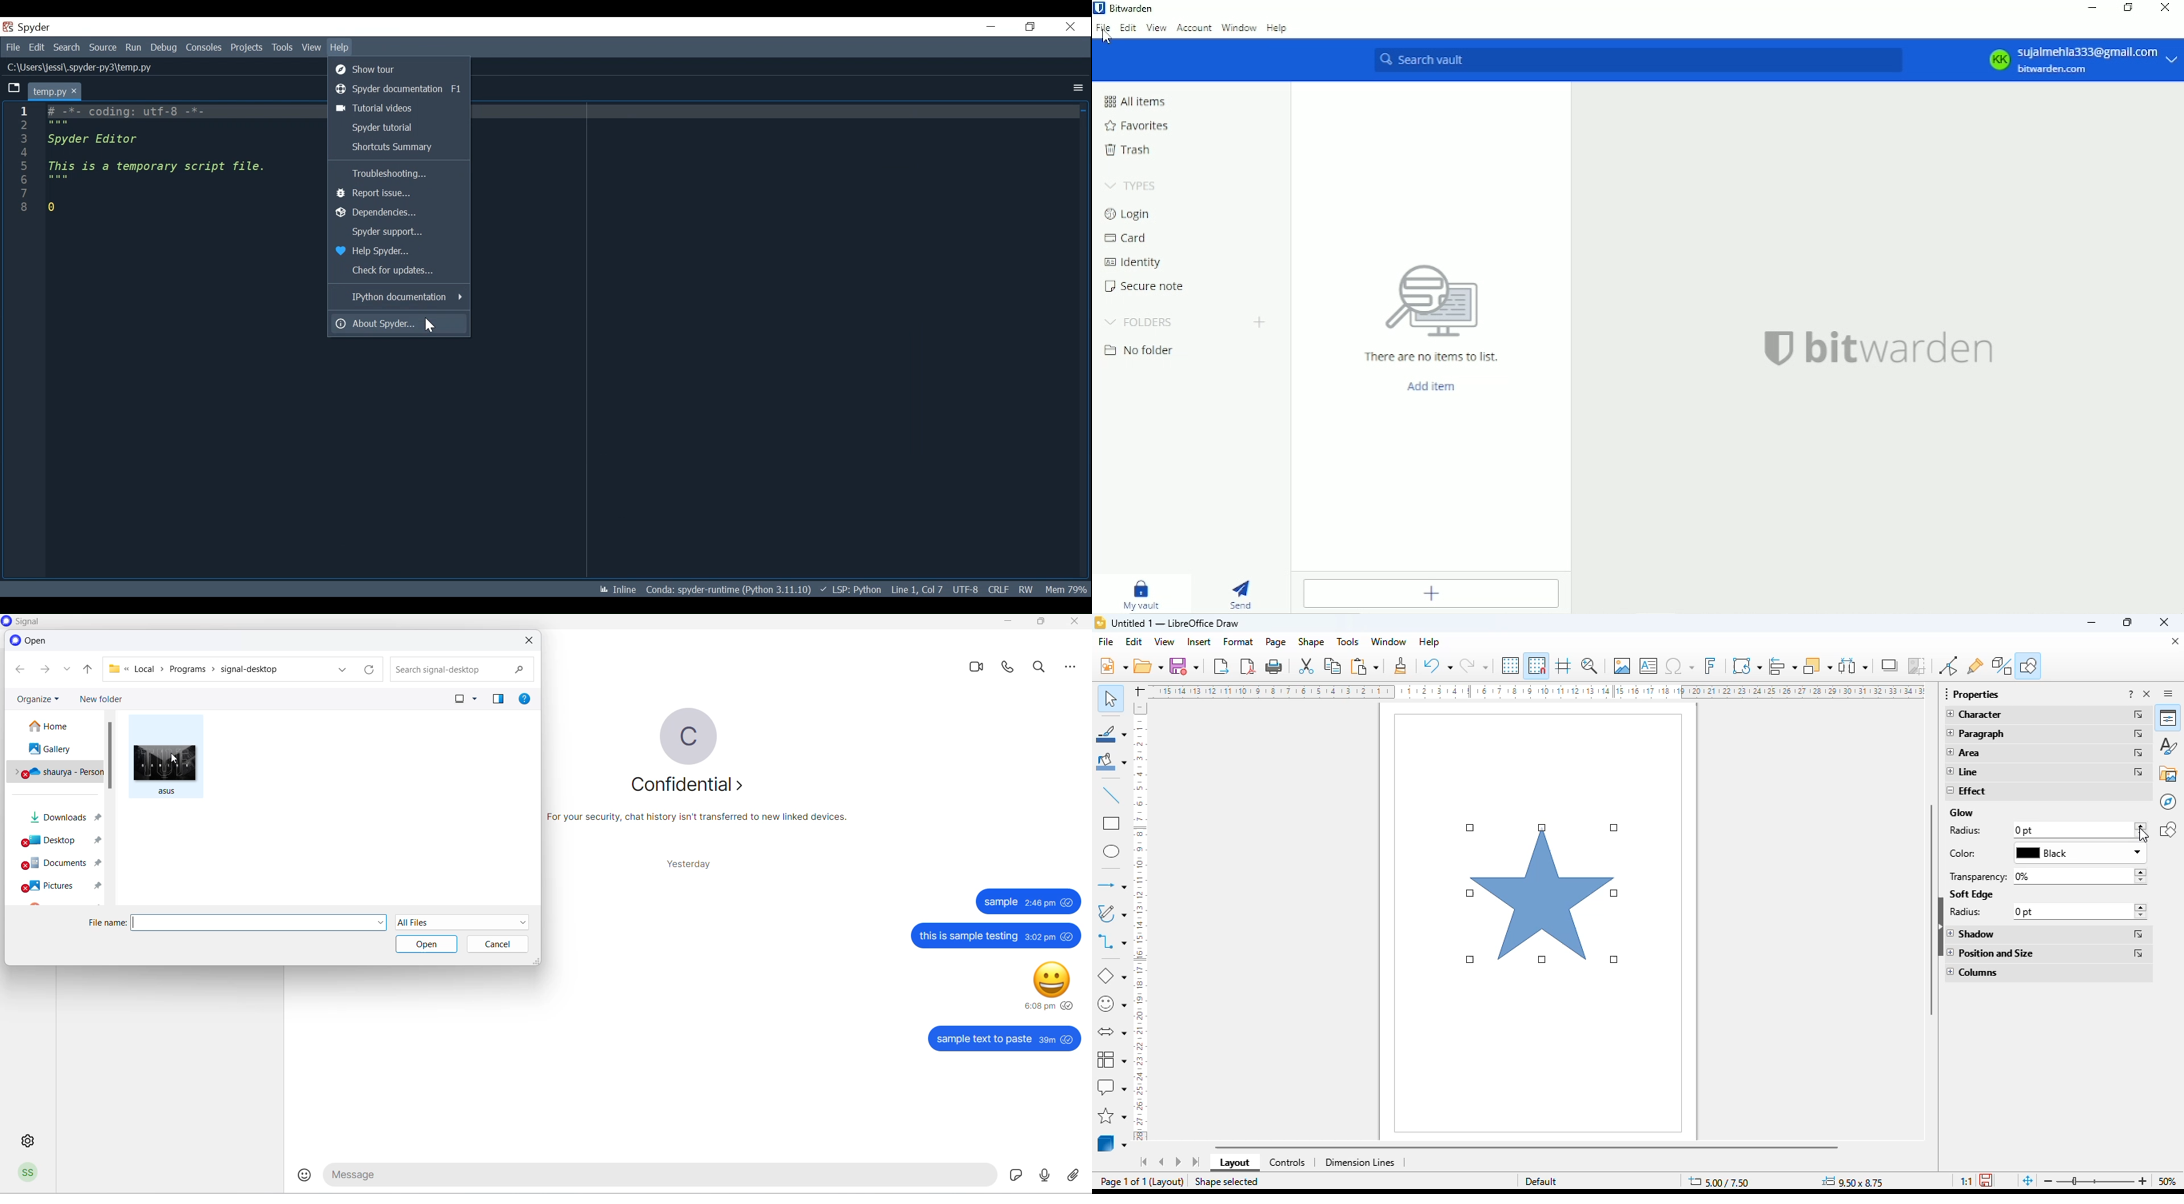  I want to click on show gluepoint functions , so click(1975, 666).